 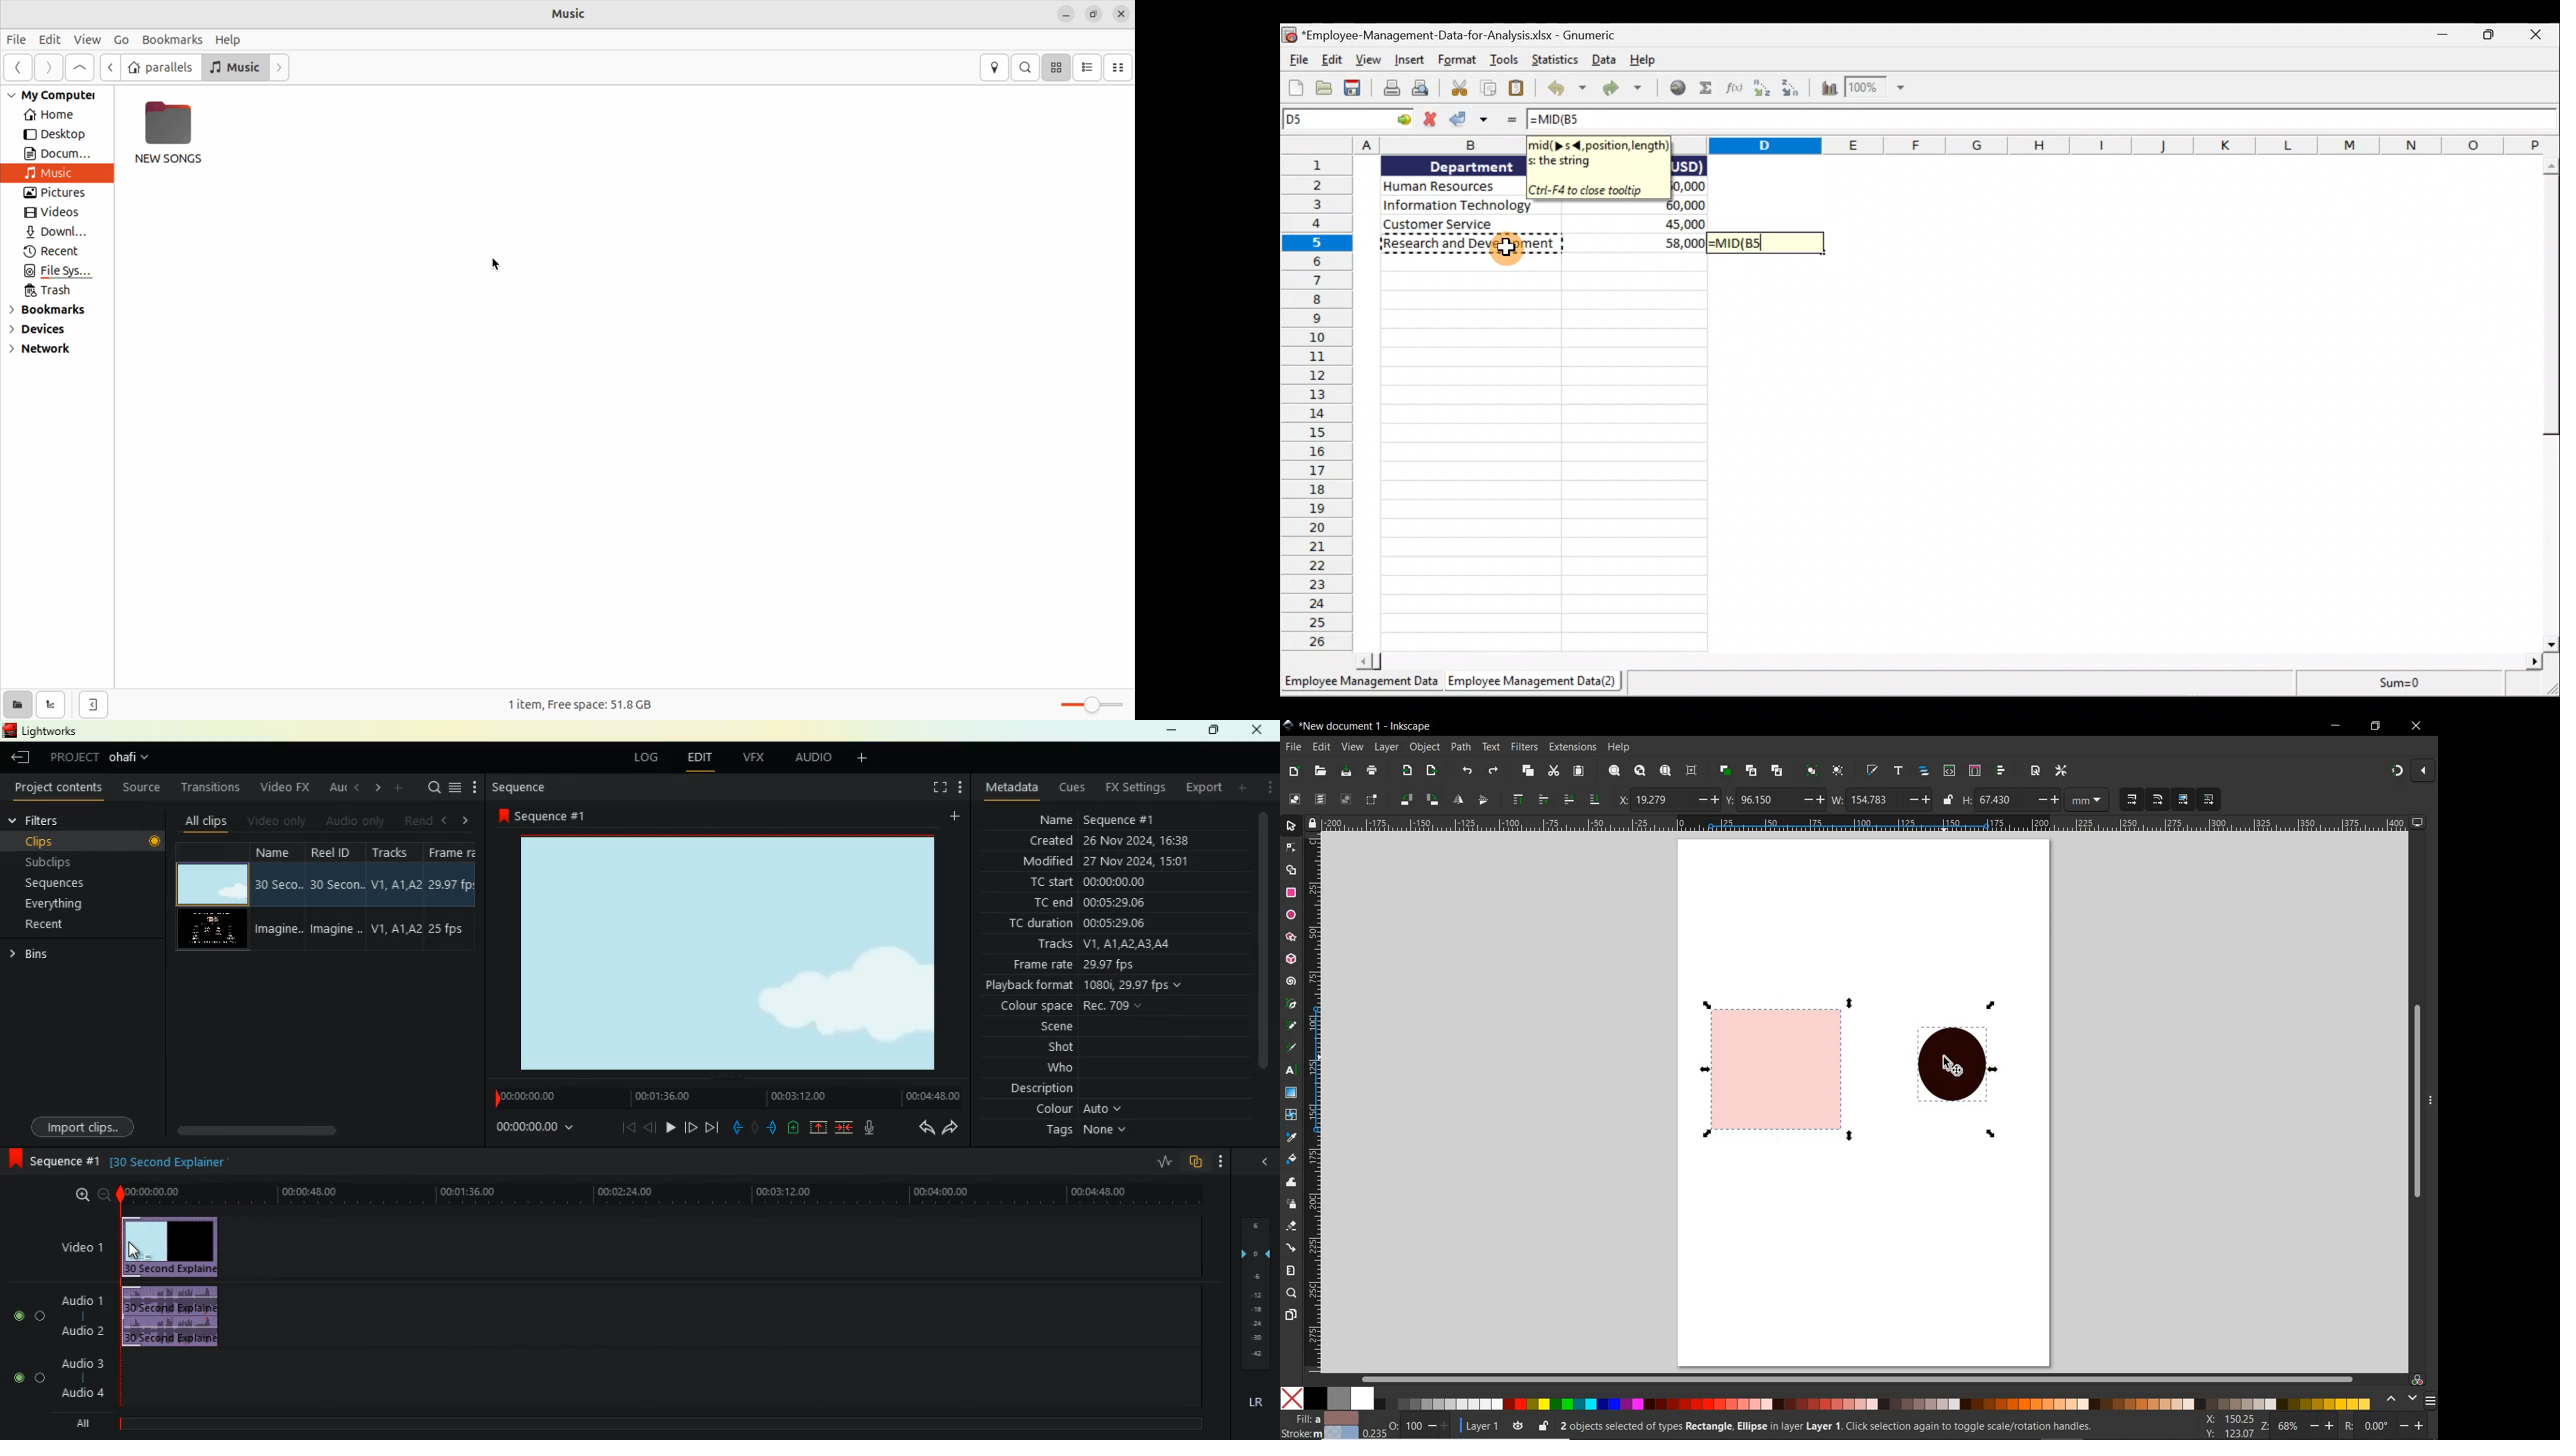 What do you see at coordinates (1116, 922) in the screenshot?
I see `tc duration 00:05:29:06` at bounding box center [1116, 922].